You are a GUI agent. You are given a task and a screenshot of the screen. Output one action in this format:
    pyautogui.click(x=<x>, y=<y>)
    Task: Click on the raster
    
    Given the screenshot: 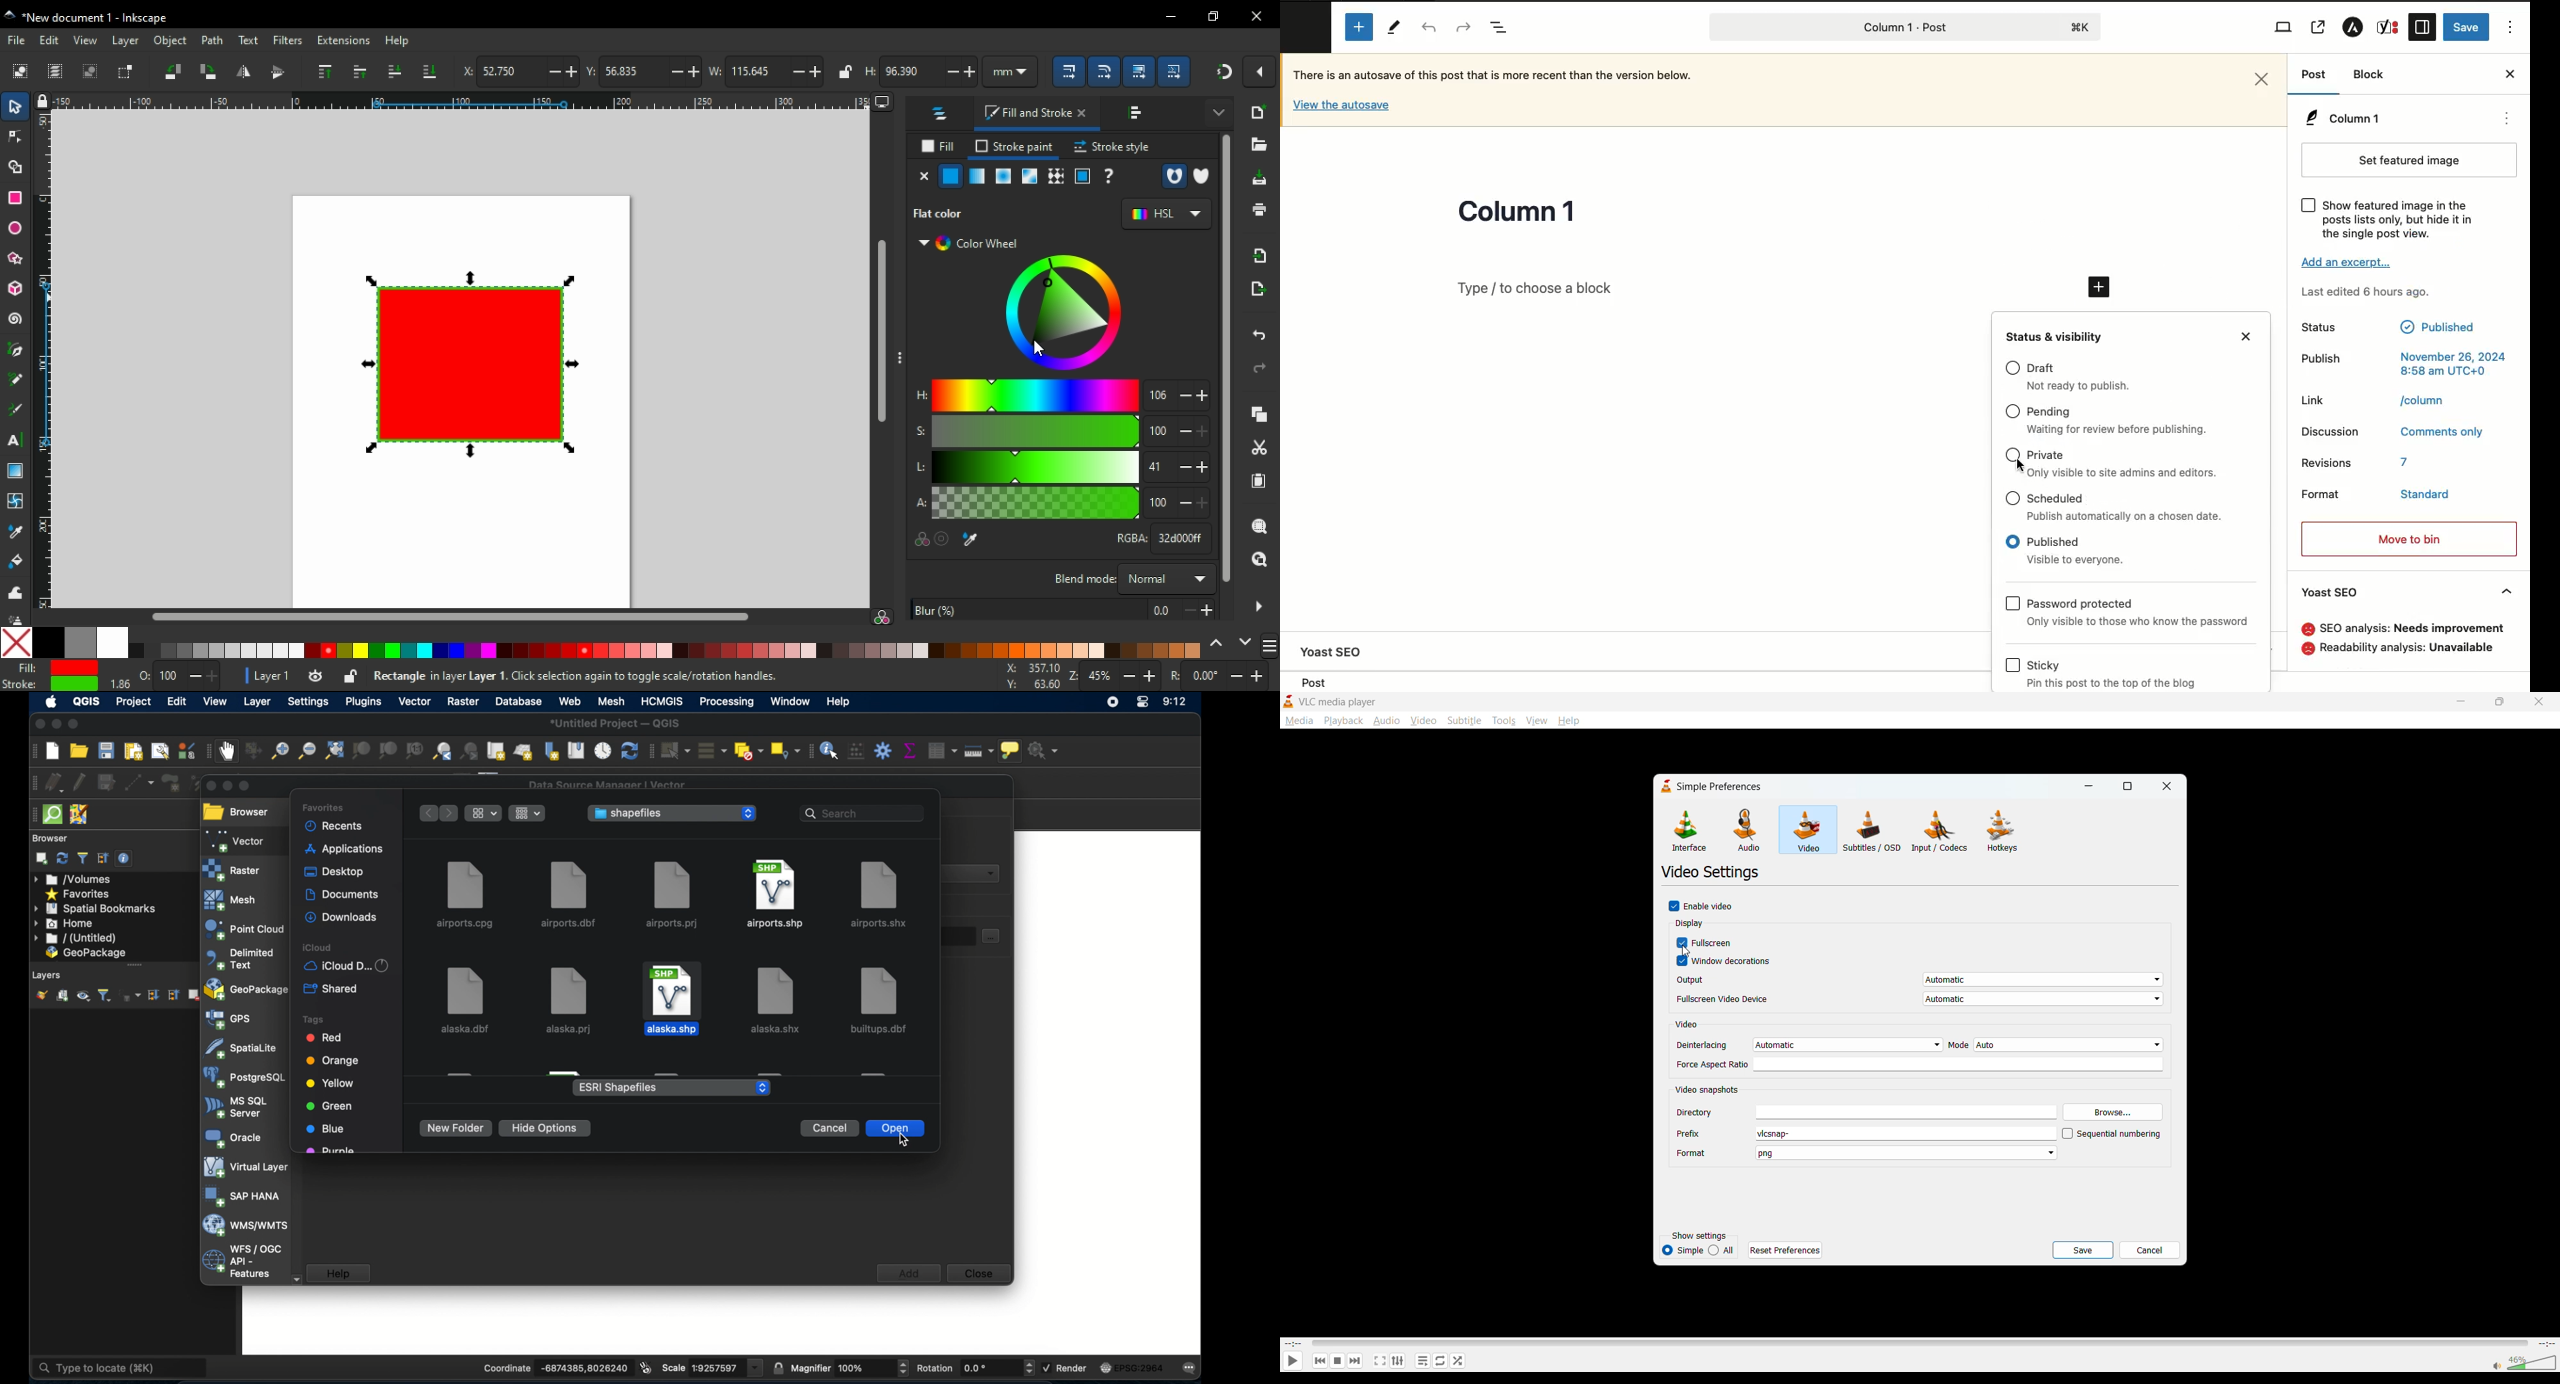 What is the action you would take?
    pyautogui.click(x=461, y=702)
    